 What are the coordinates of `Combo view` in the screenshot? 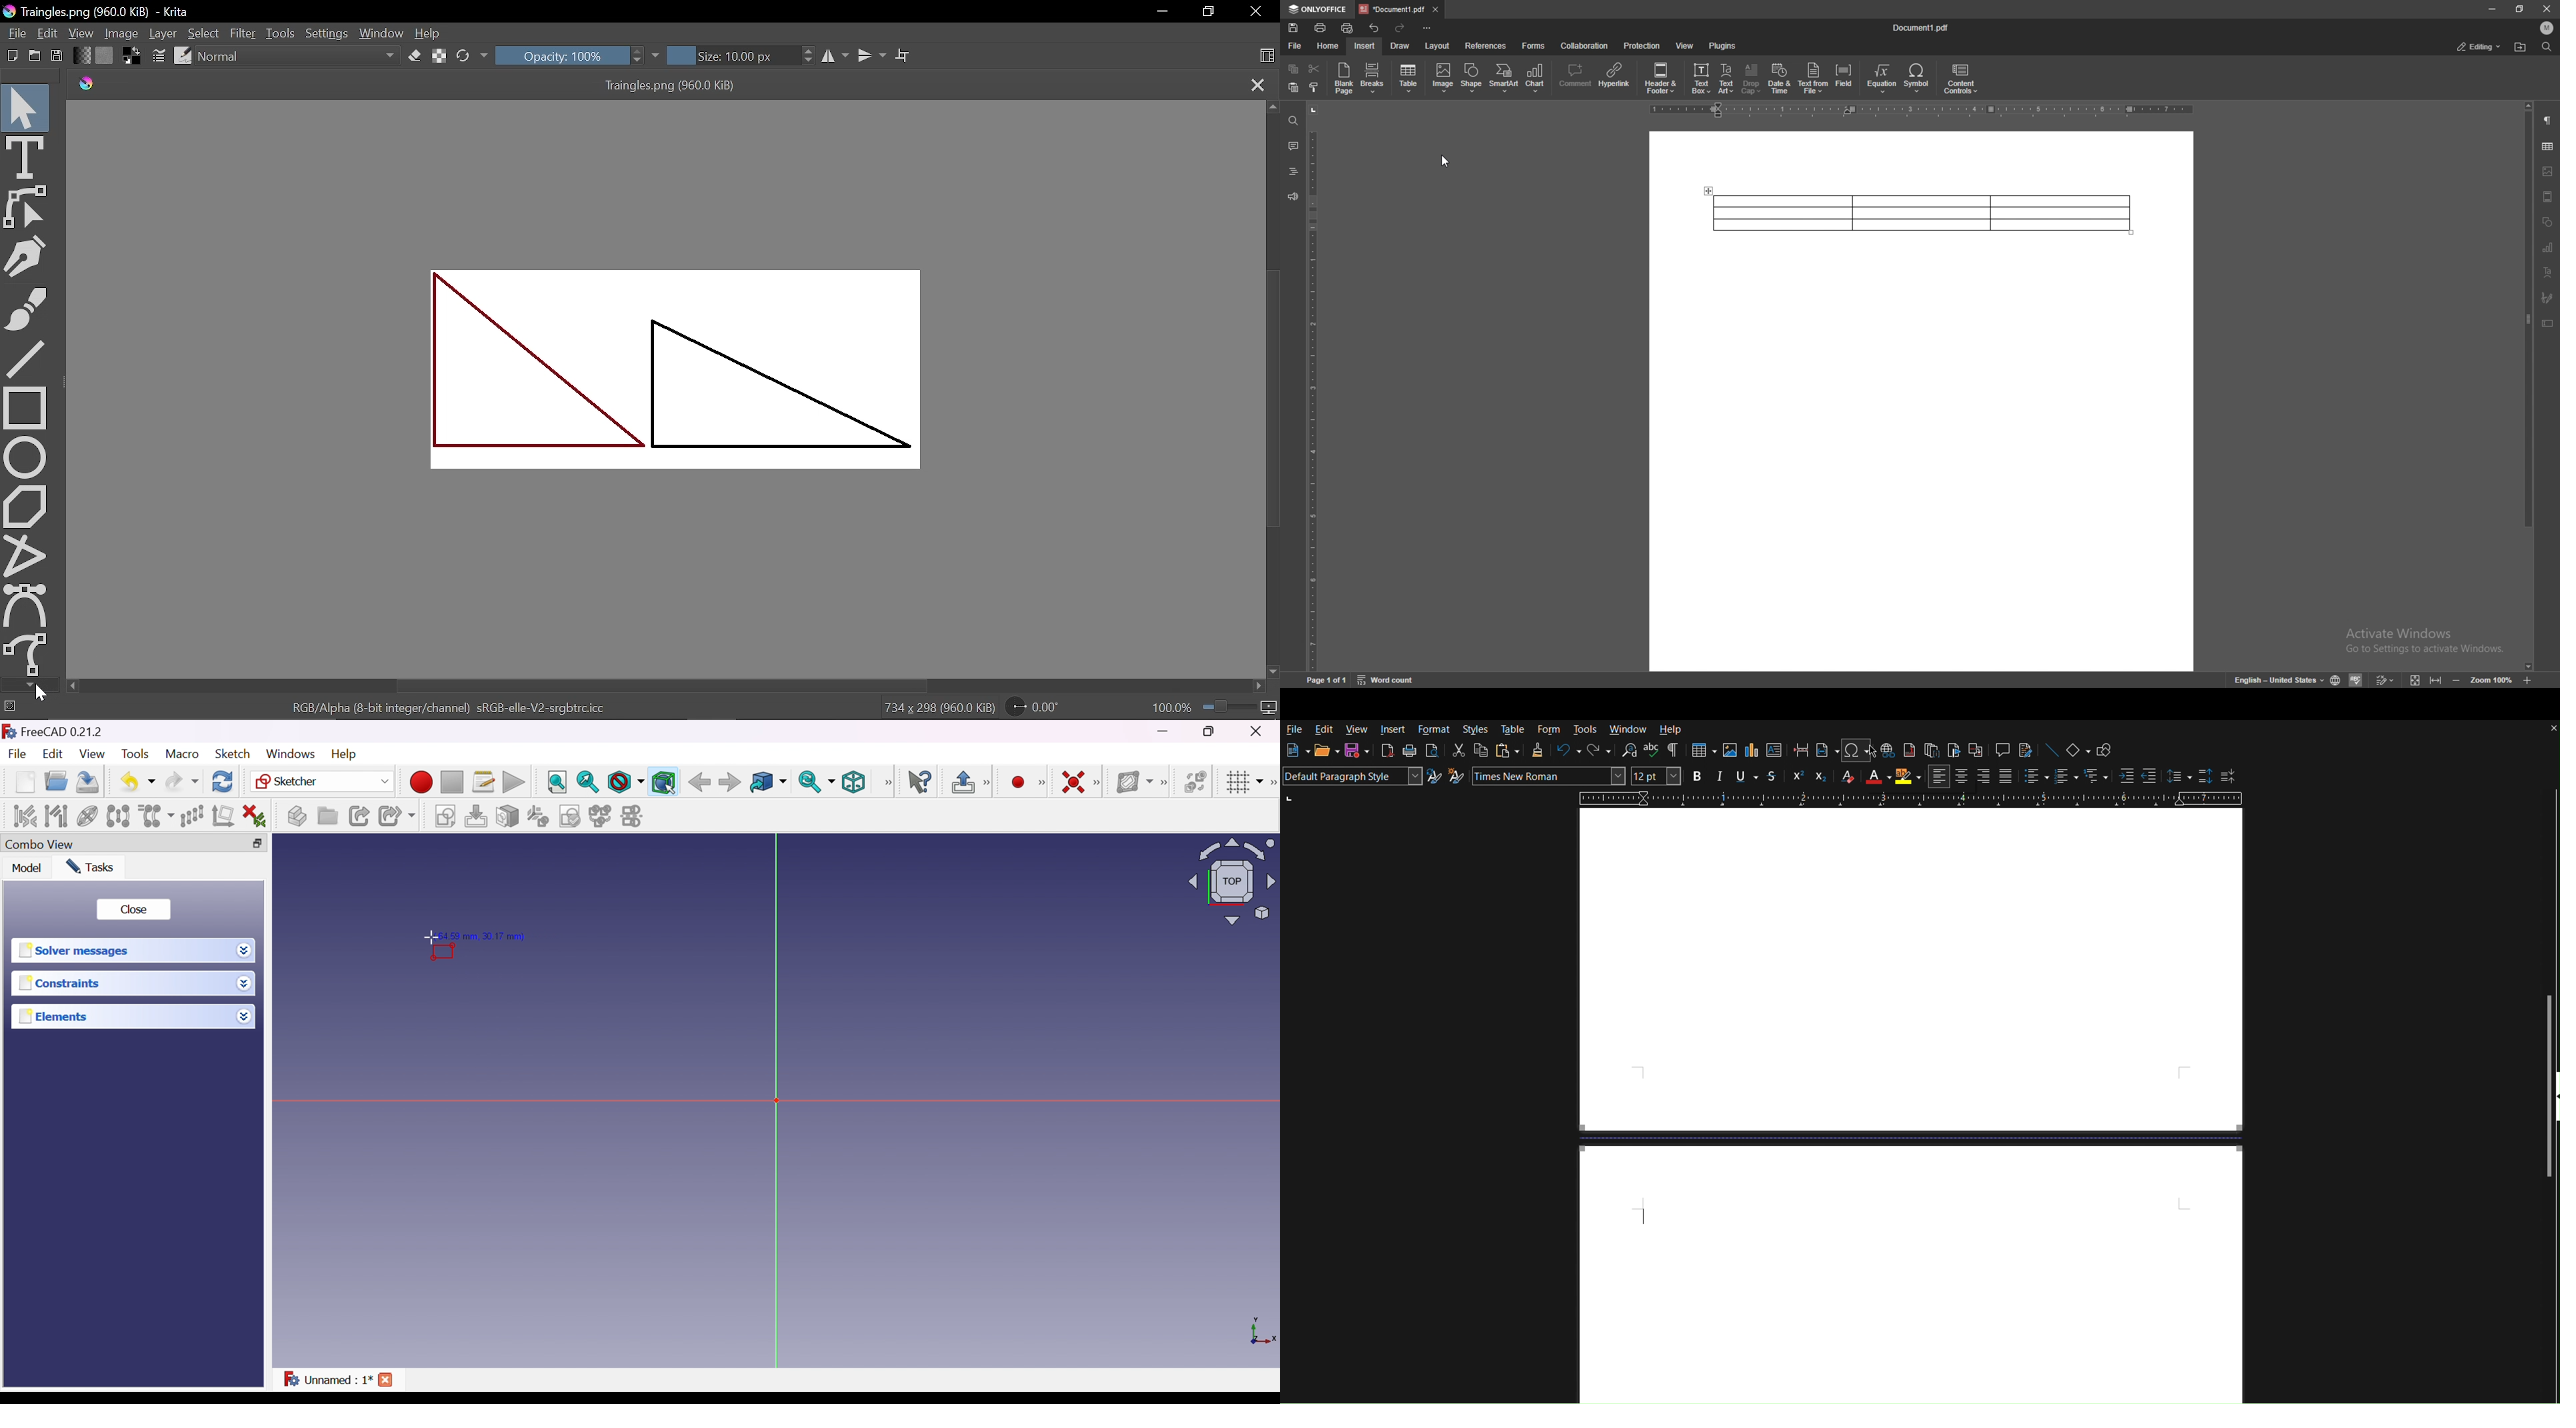 It's located at (40, 844).